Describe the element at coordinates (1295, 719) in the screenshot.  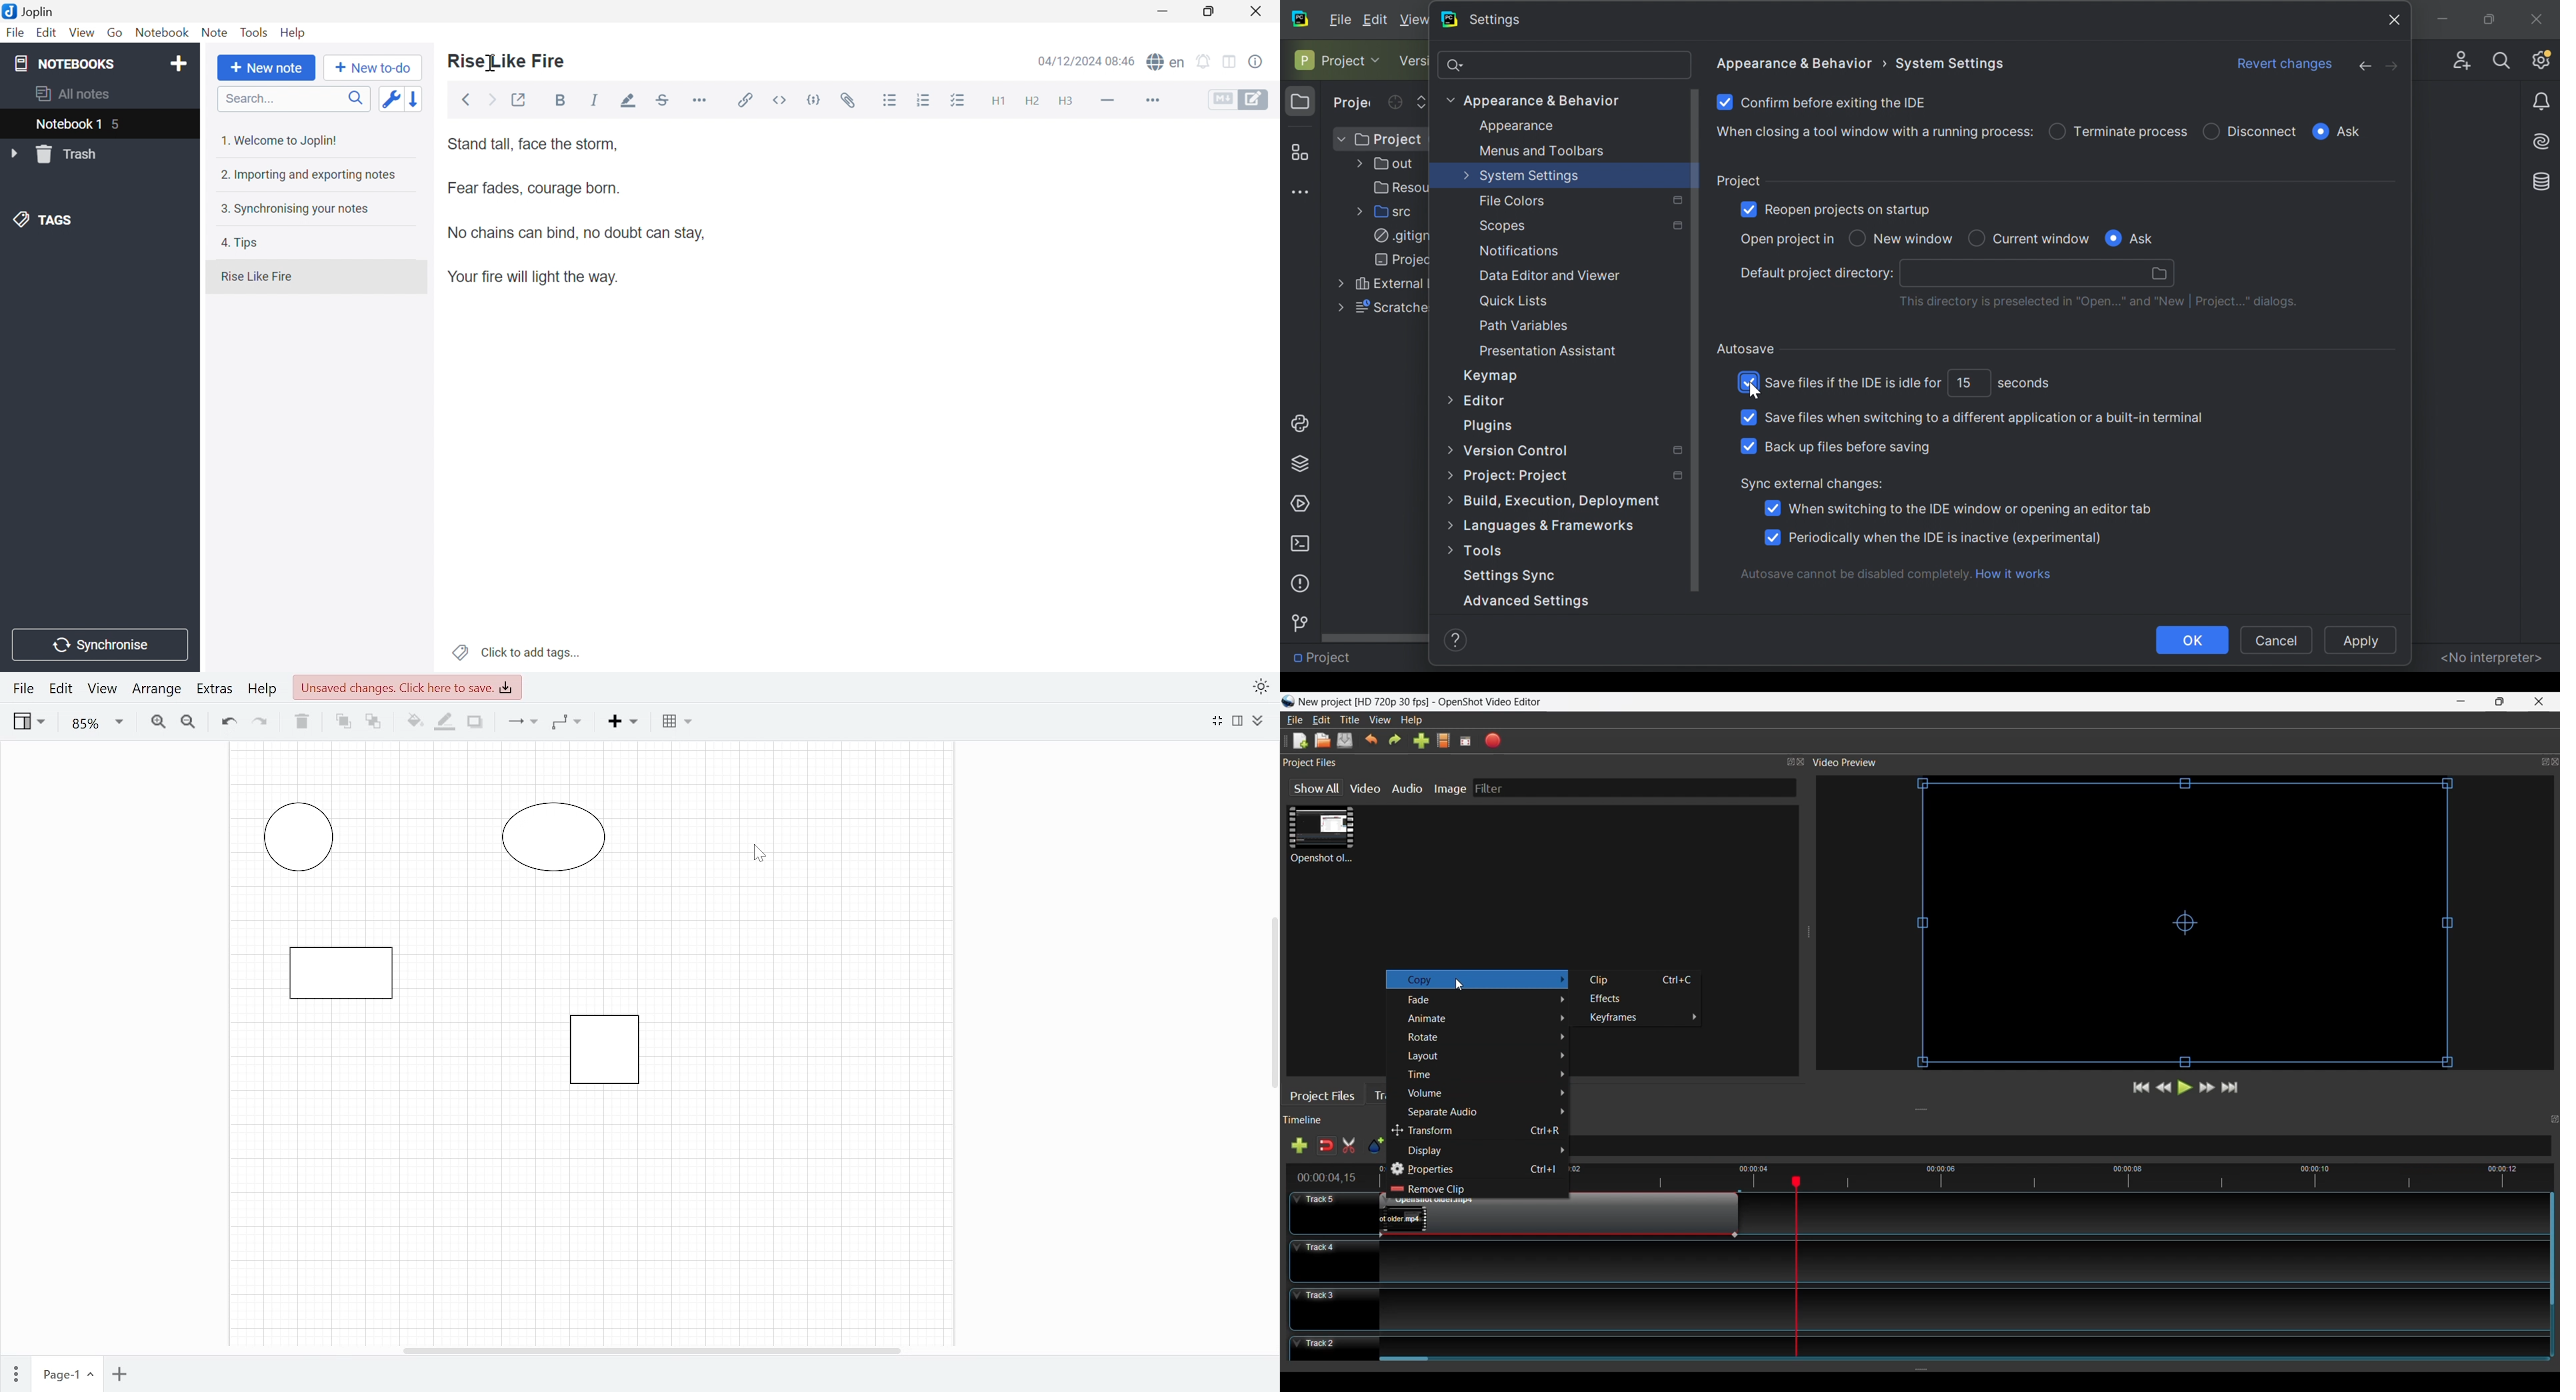
I see `File` at that location.